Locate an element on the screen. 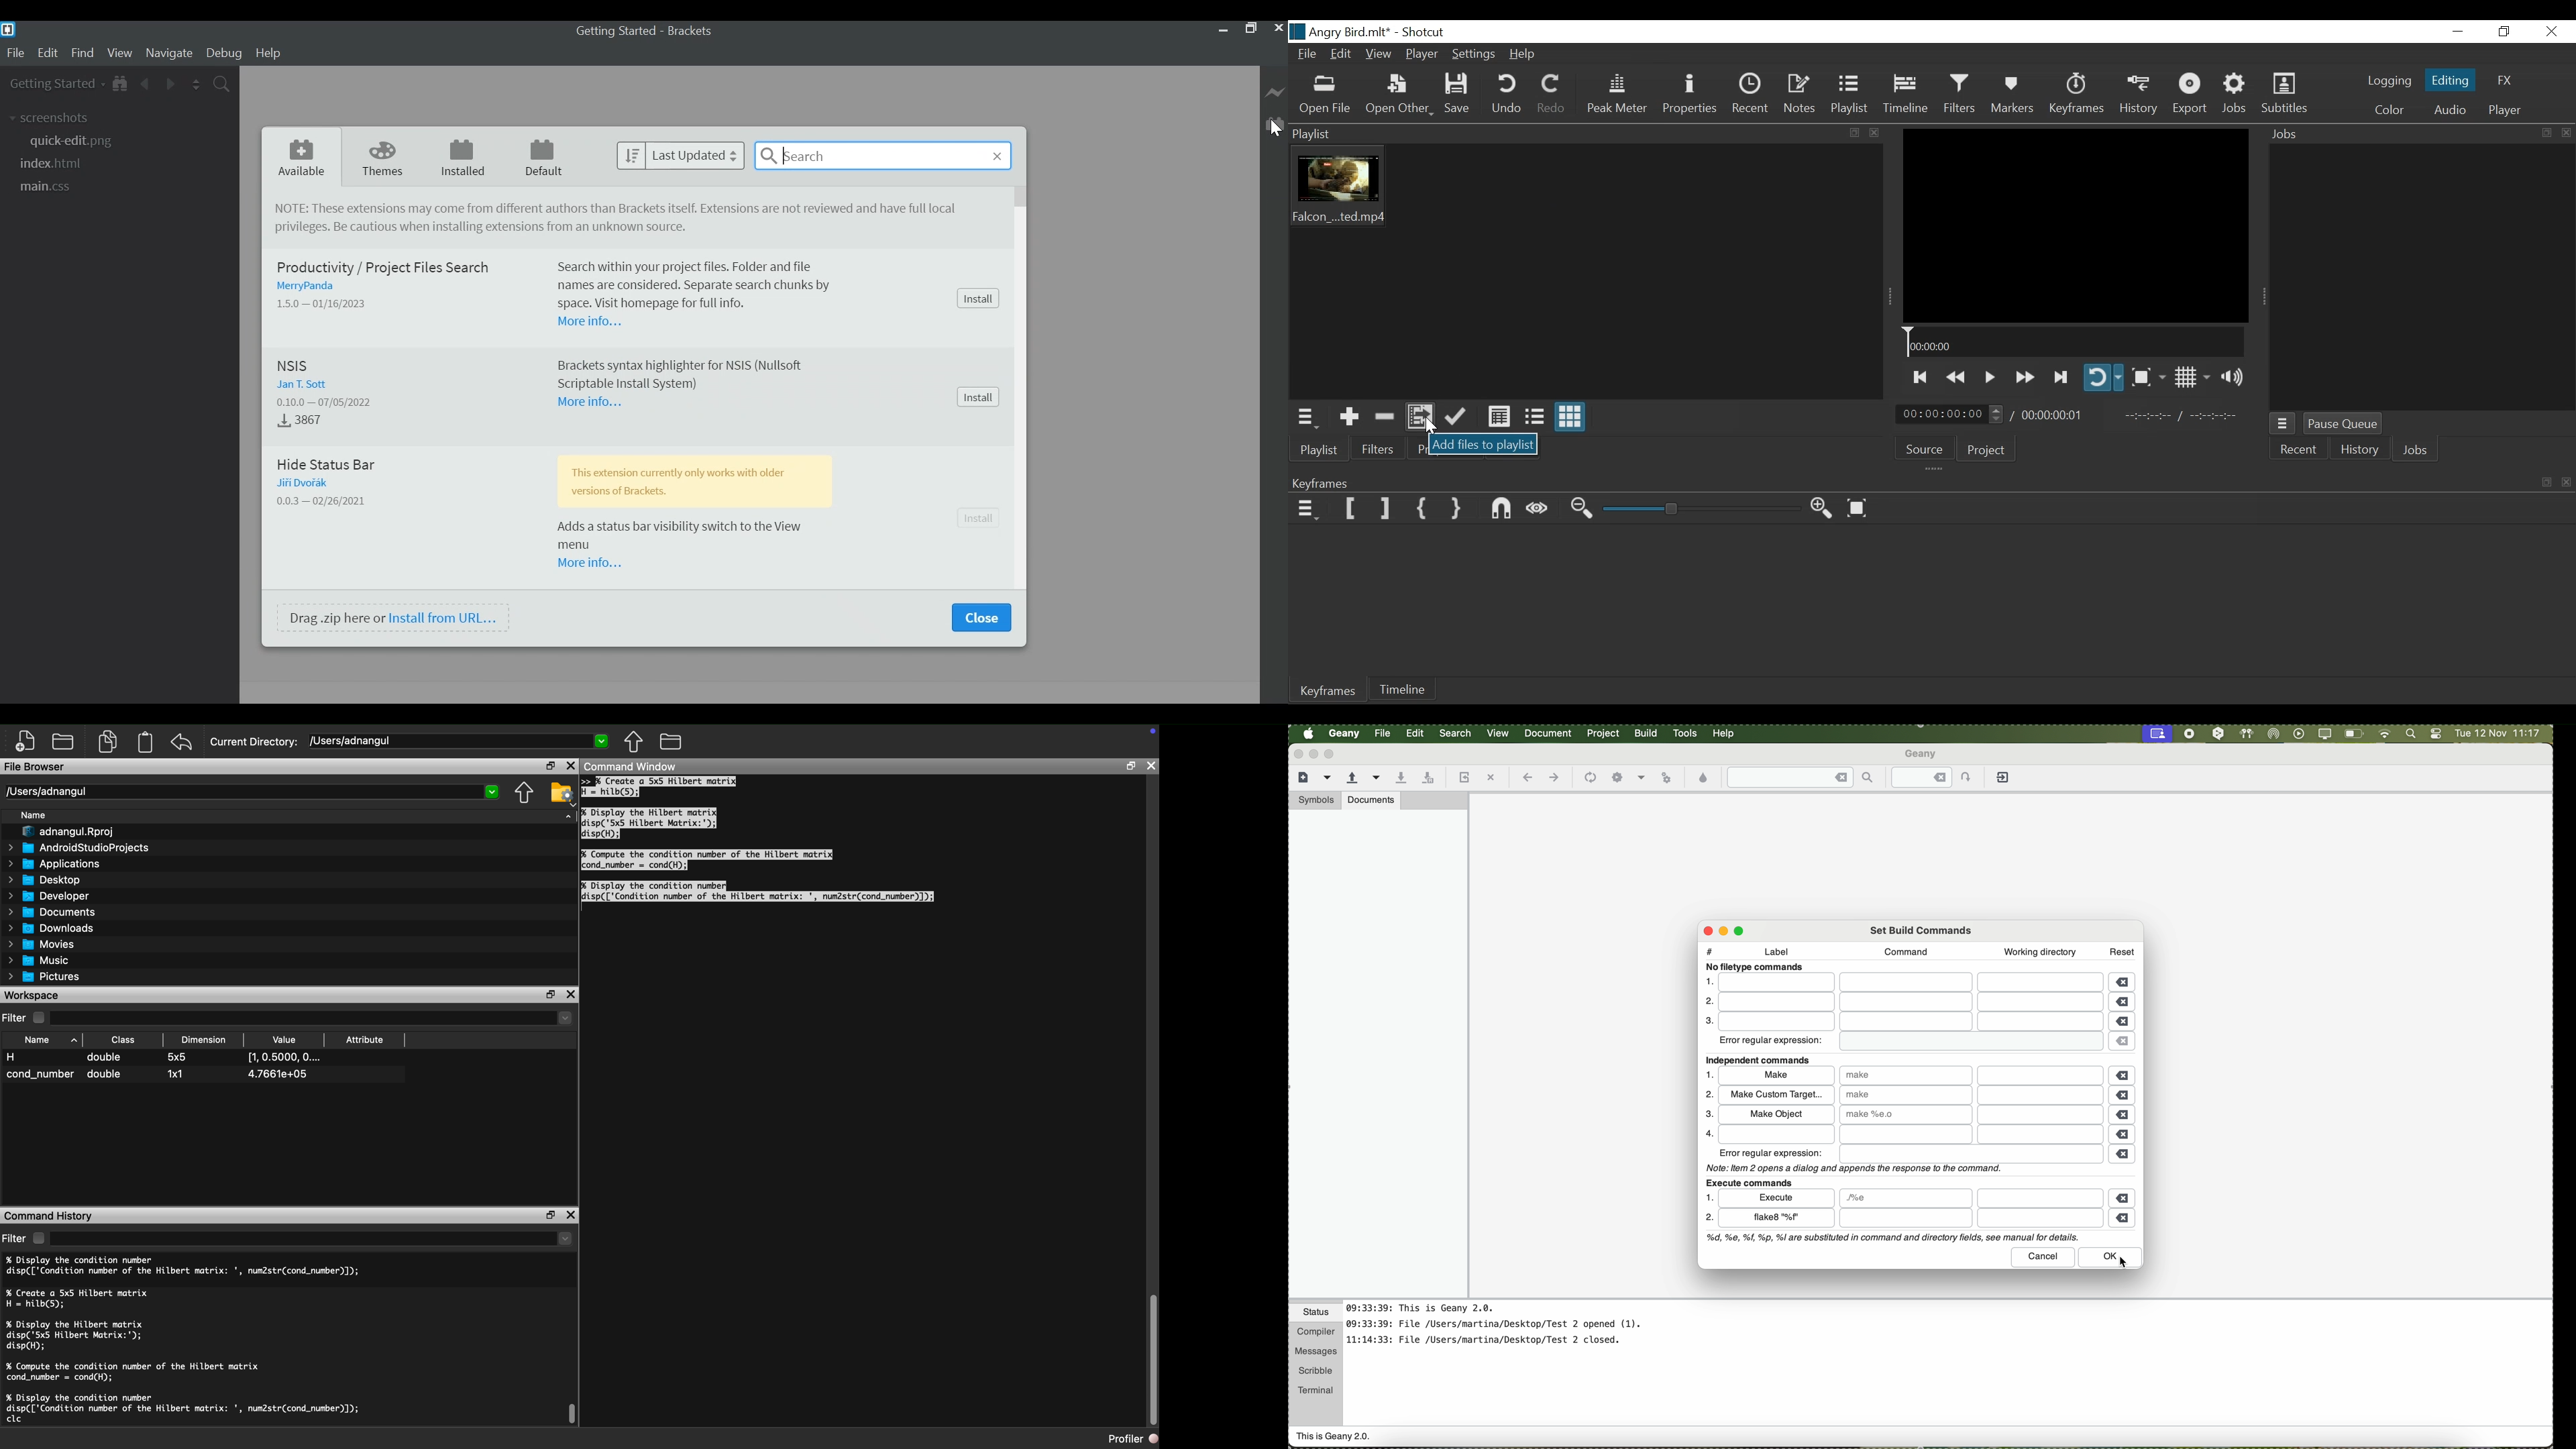 This screenshot has height=1456, width=2576. History is located at coordinates (2141, 95).